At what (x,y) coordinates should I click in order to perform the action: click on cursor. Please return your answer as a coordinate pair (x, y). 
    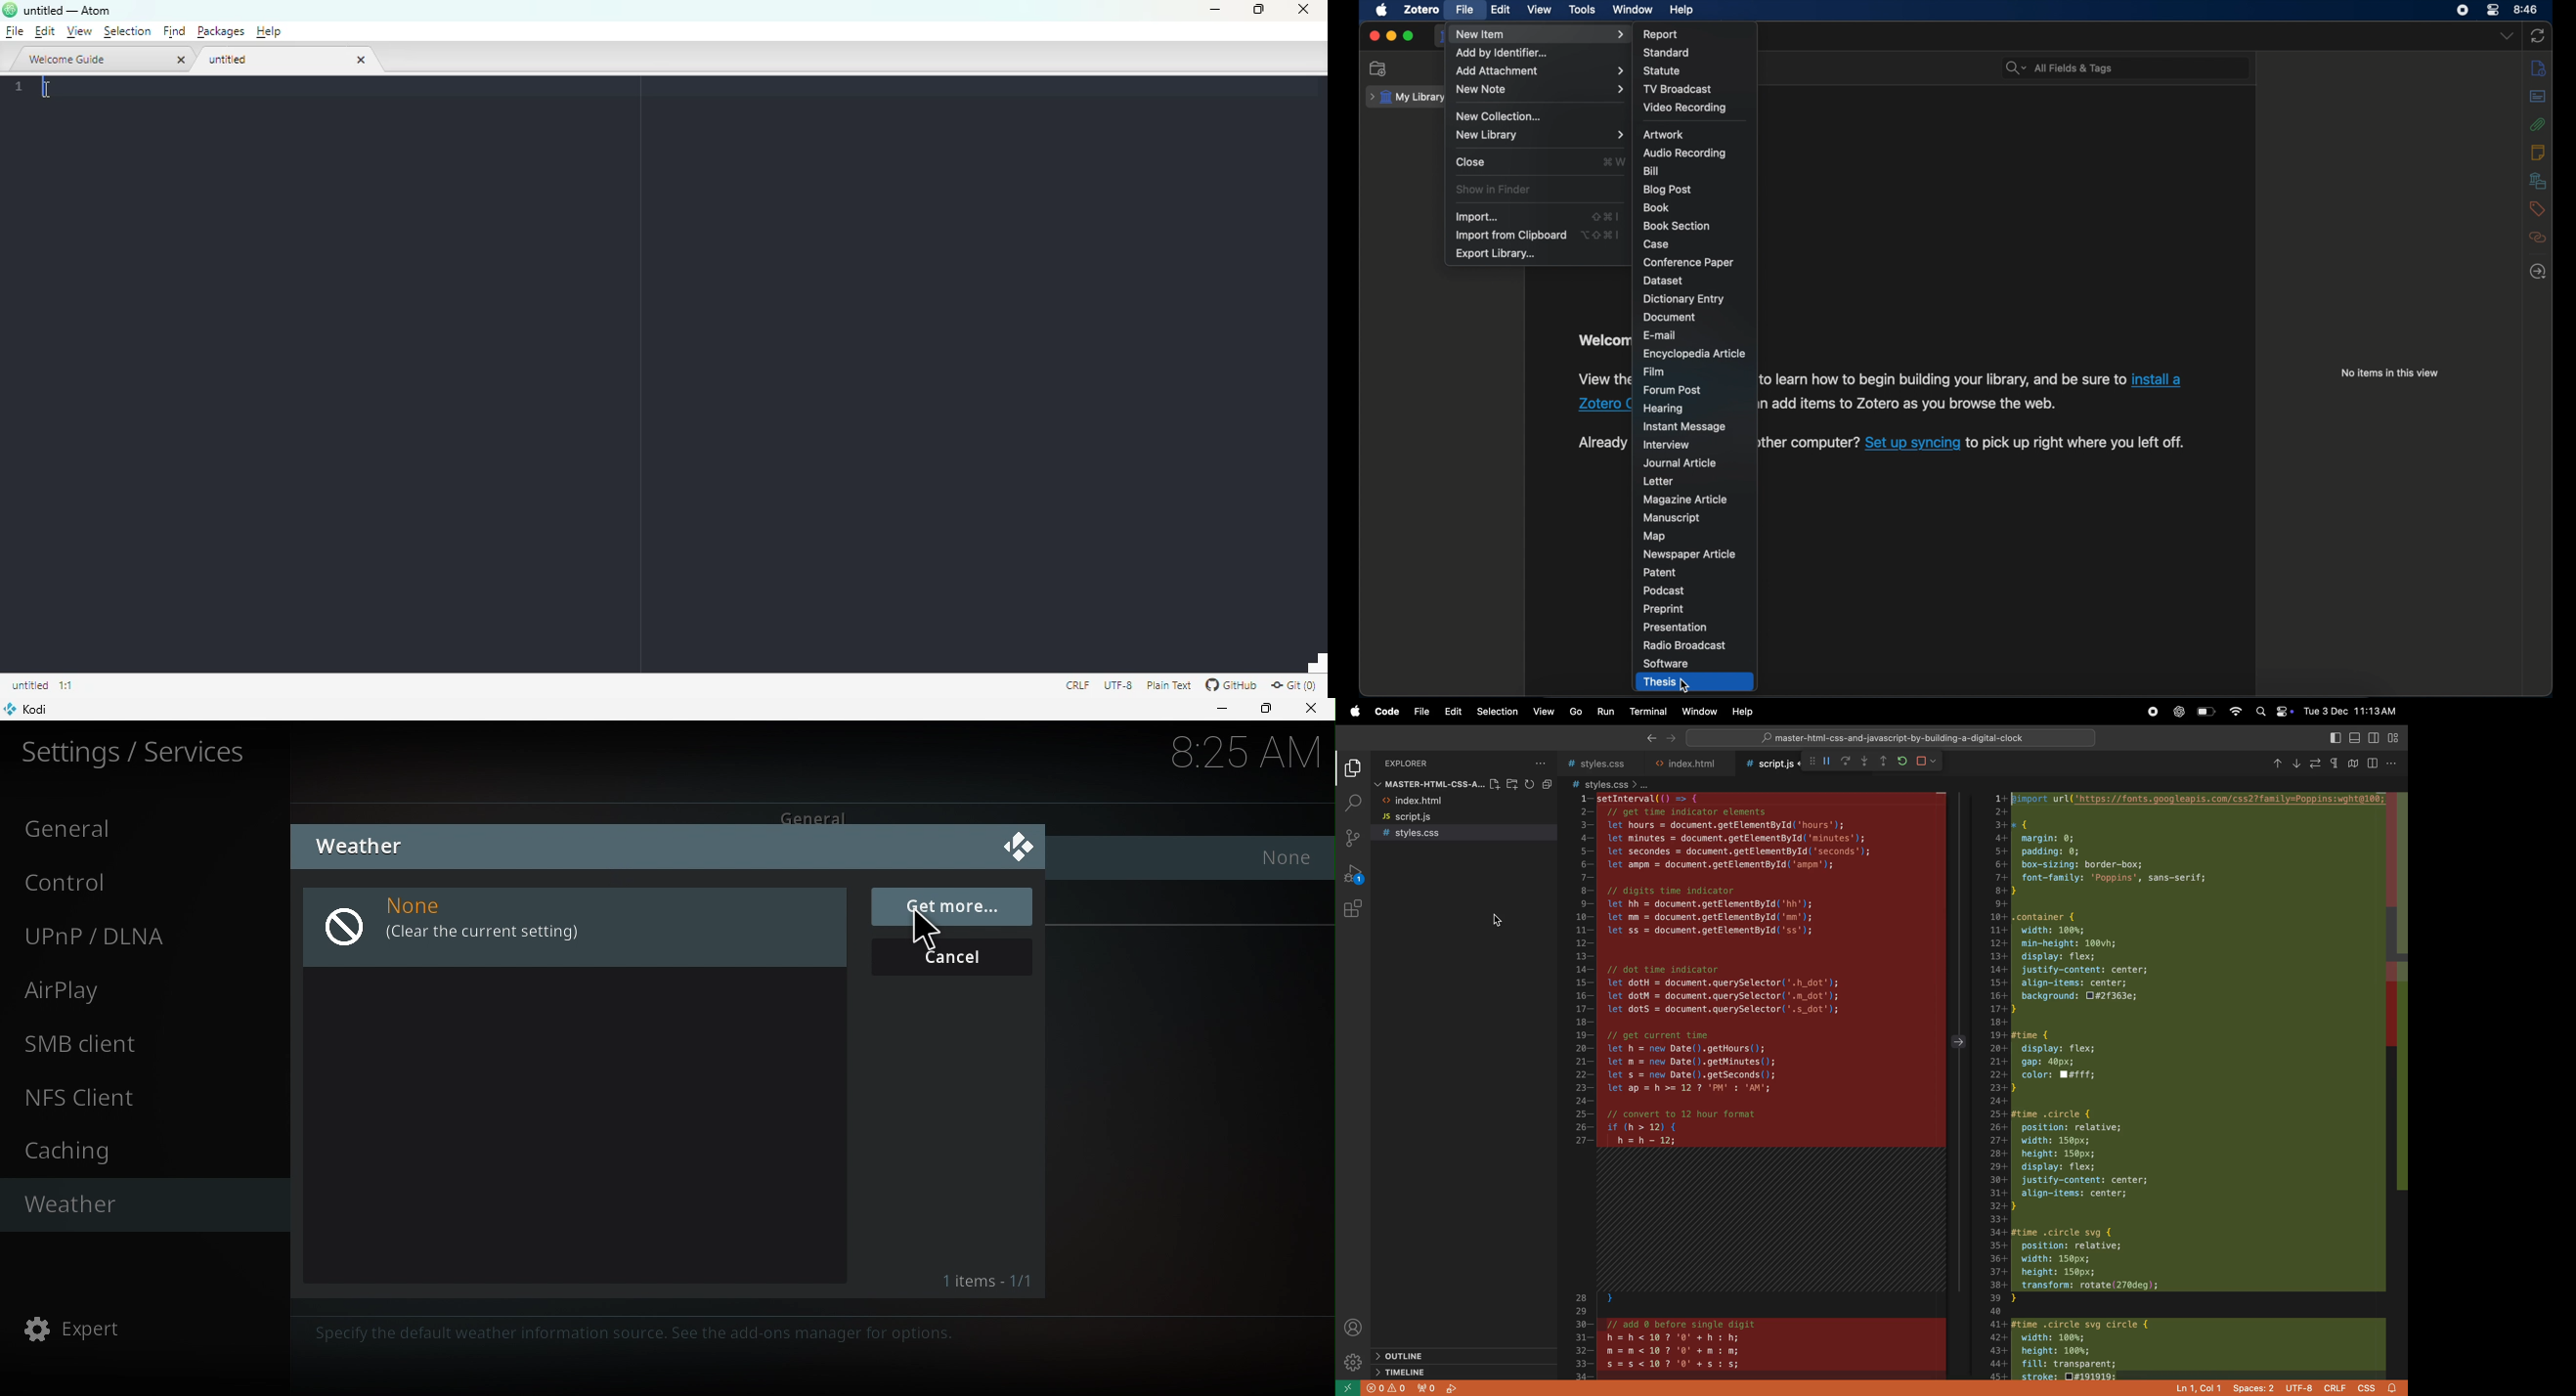
    Looking at the image, I should click on (924, 928).